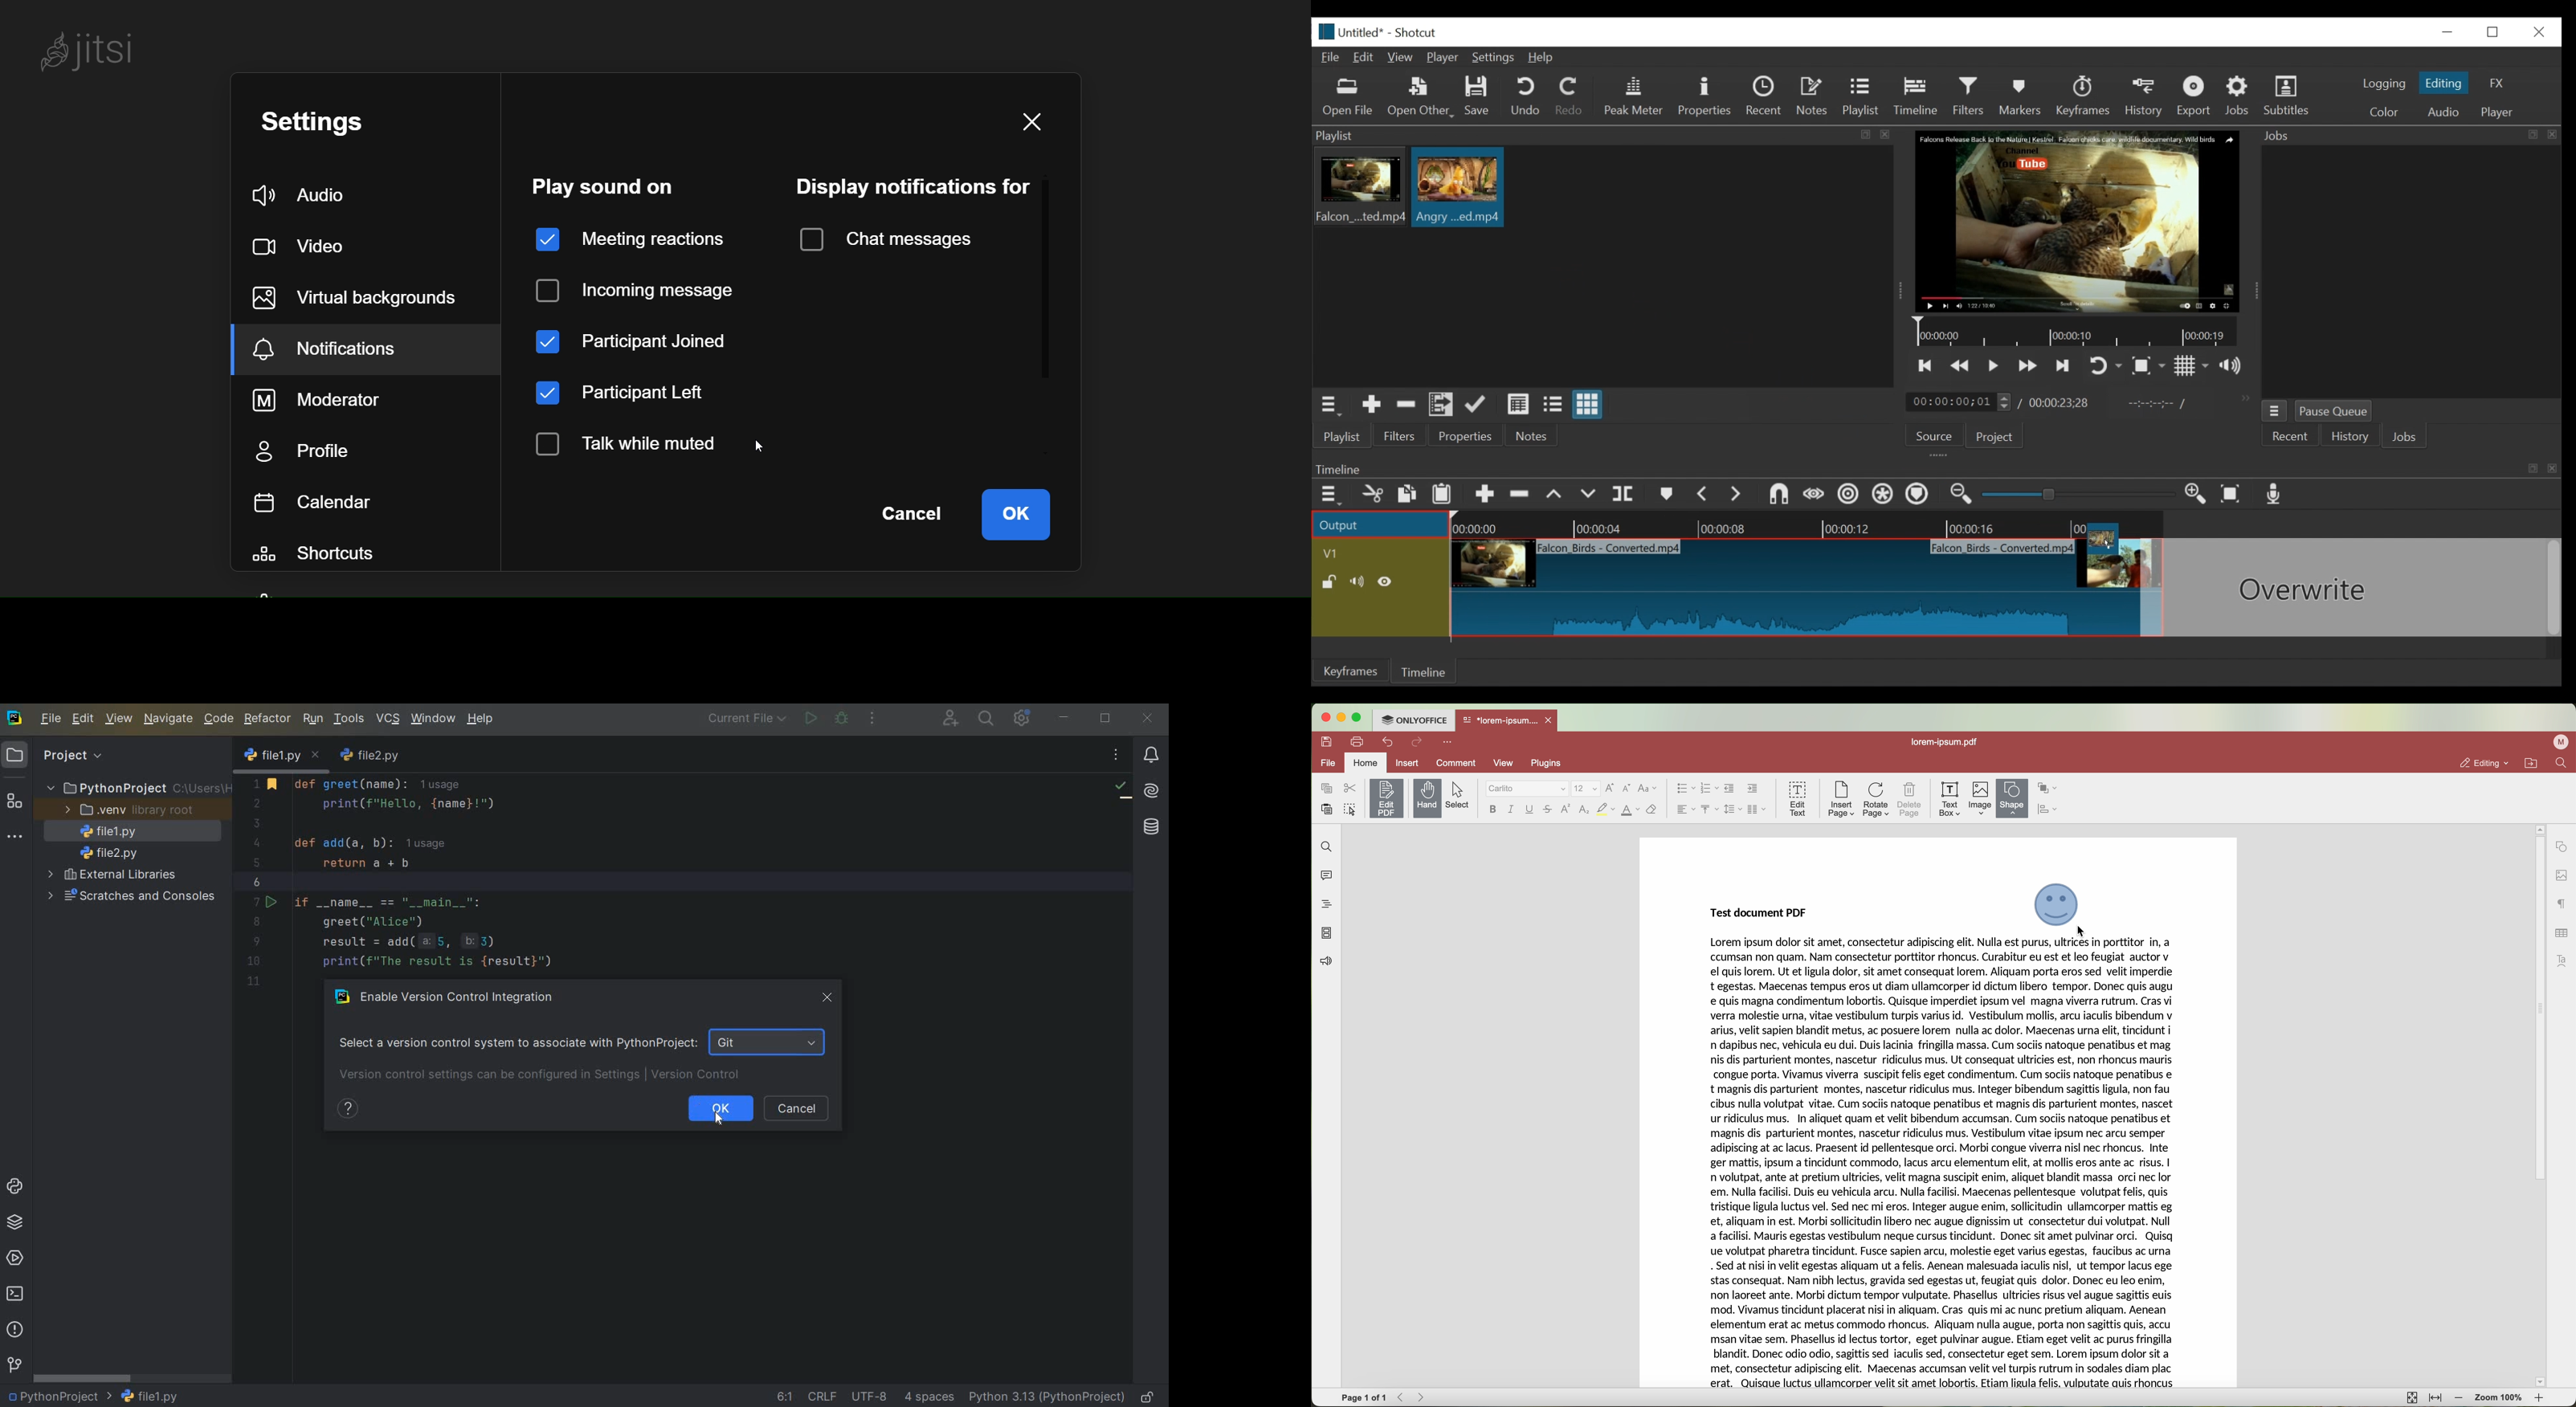  I want to click on Properties, so click(1706, 96).